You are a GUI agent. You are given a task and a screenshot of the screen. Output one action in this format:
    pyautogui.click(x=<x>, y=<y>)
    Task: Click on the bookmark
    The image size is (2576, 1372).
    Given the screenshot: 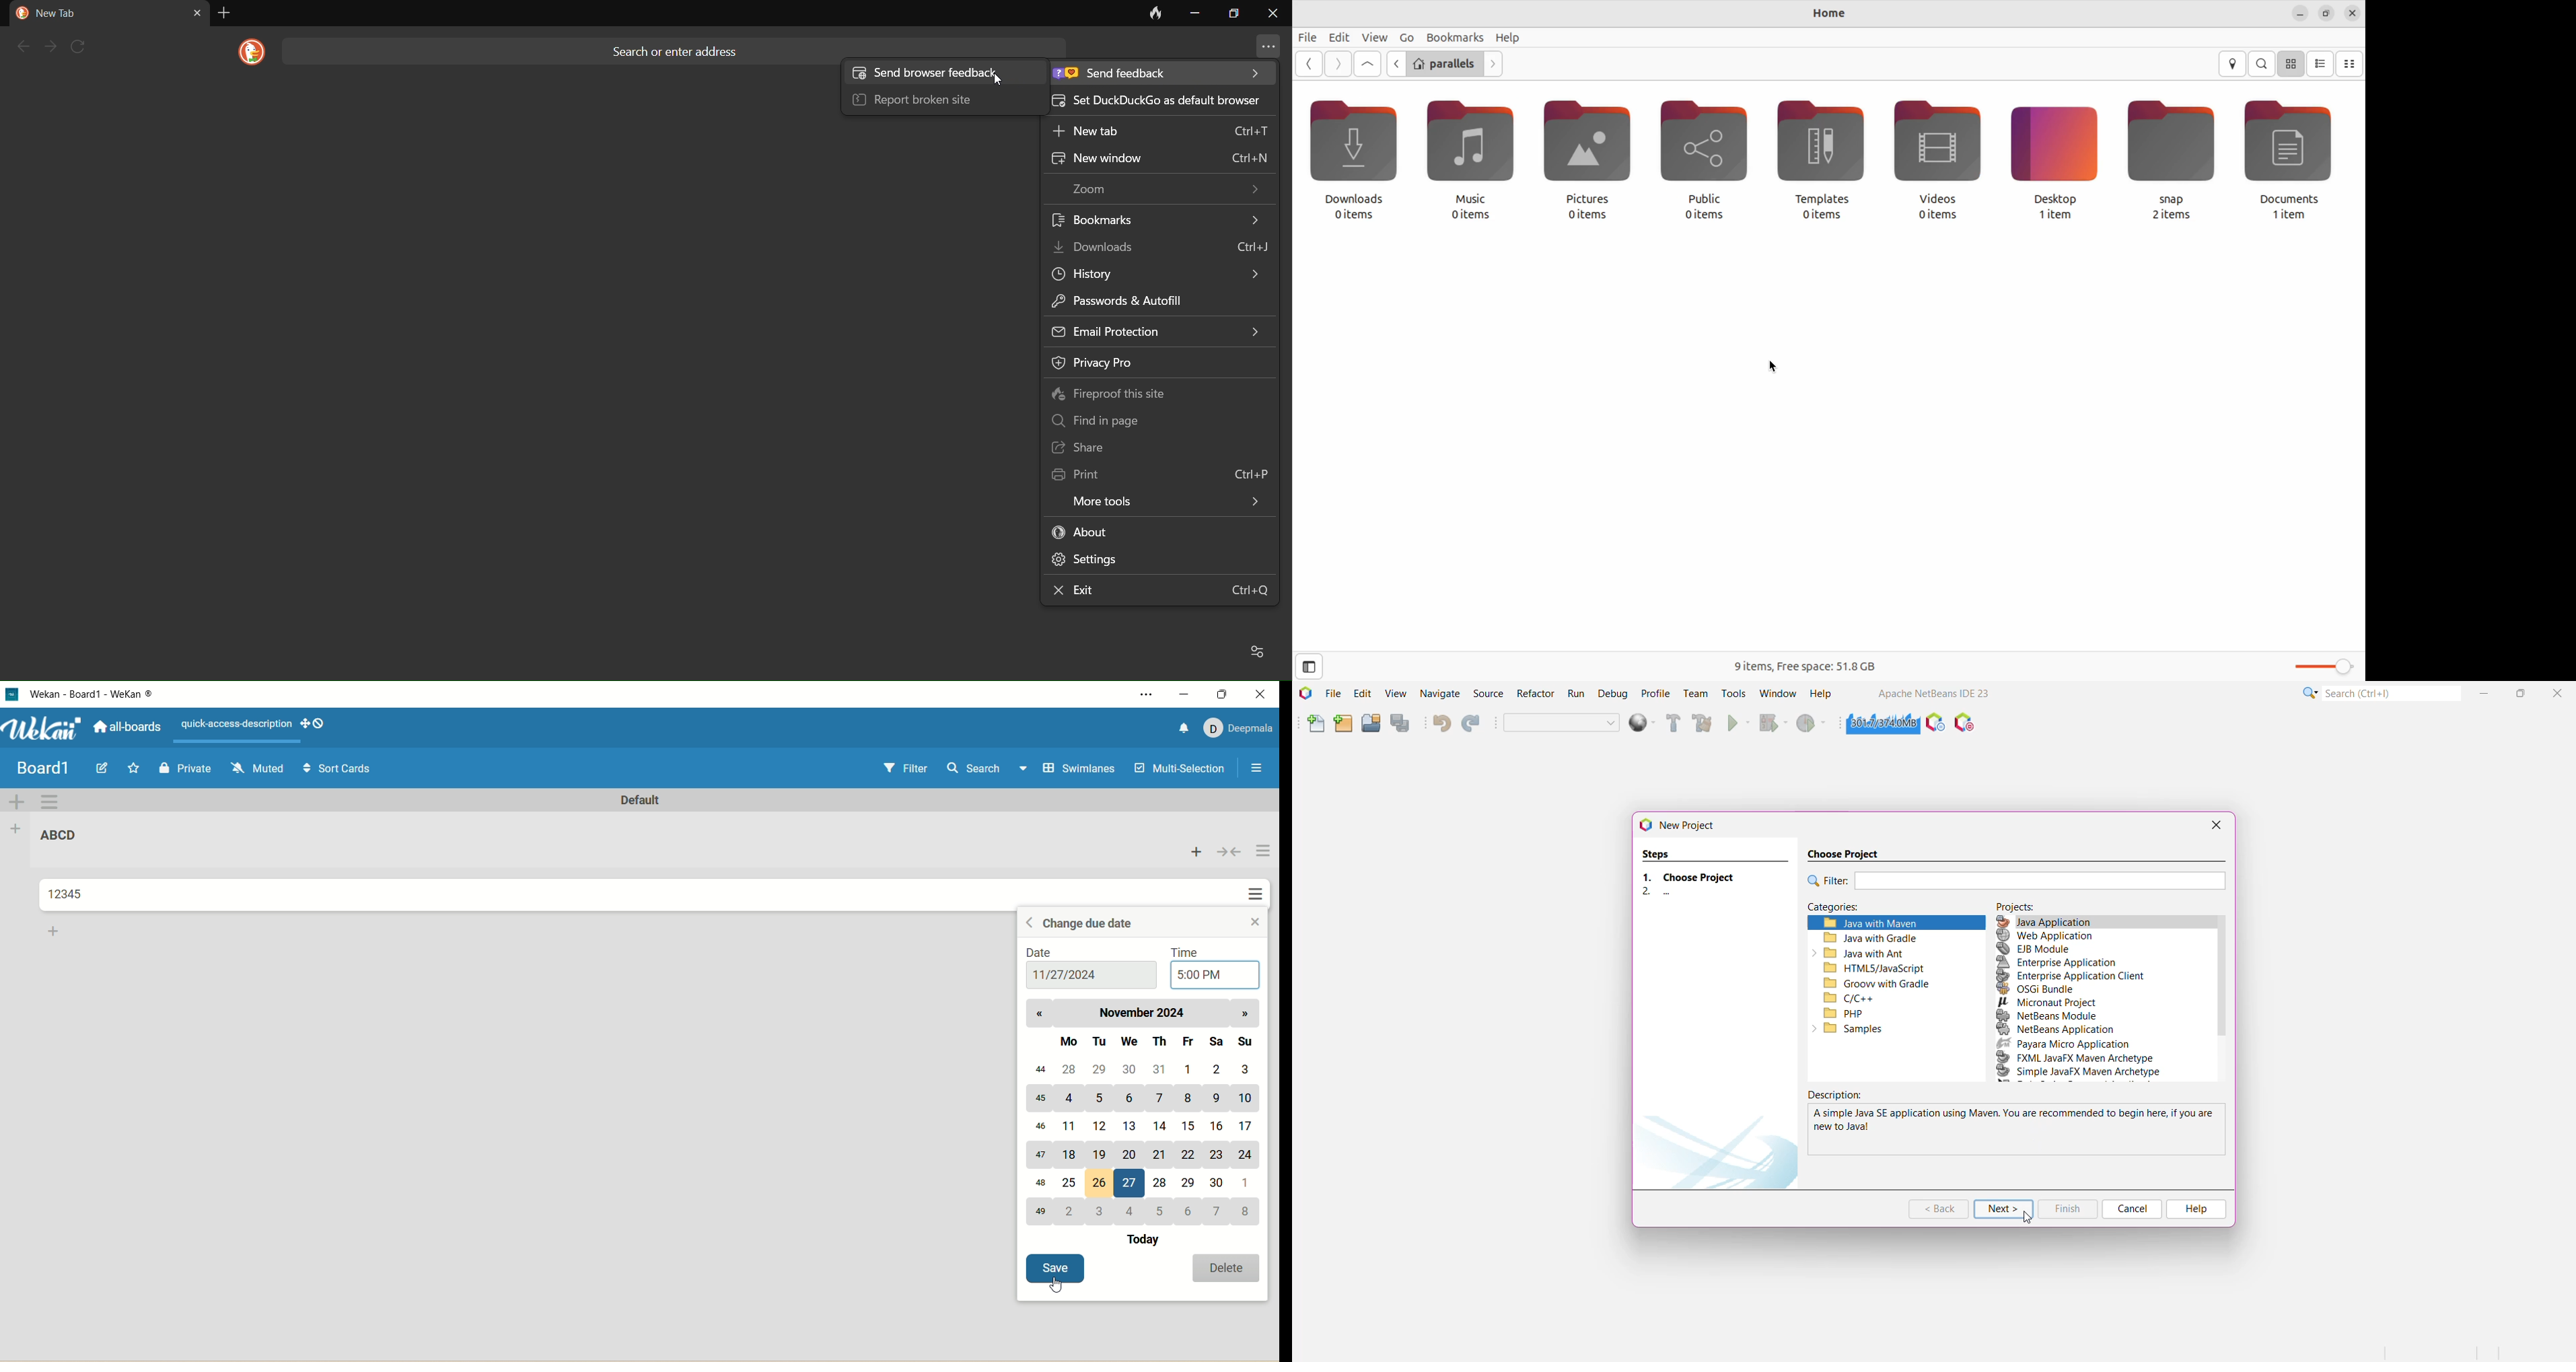 What is the action you would take?
    pyautogui.click(x=1157, y=220)
    